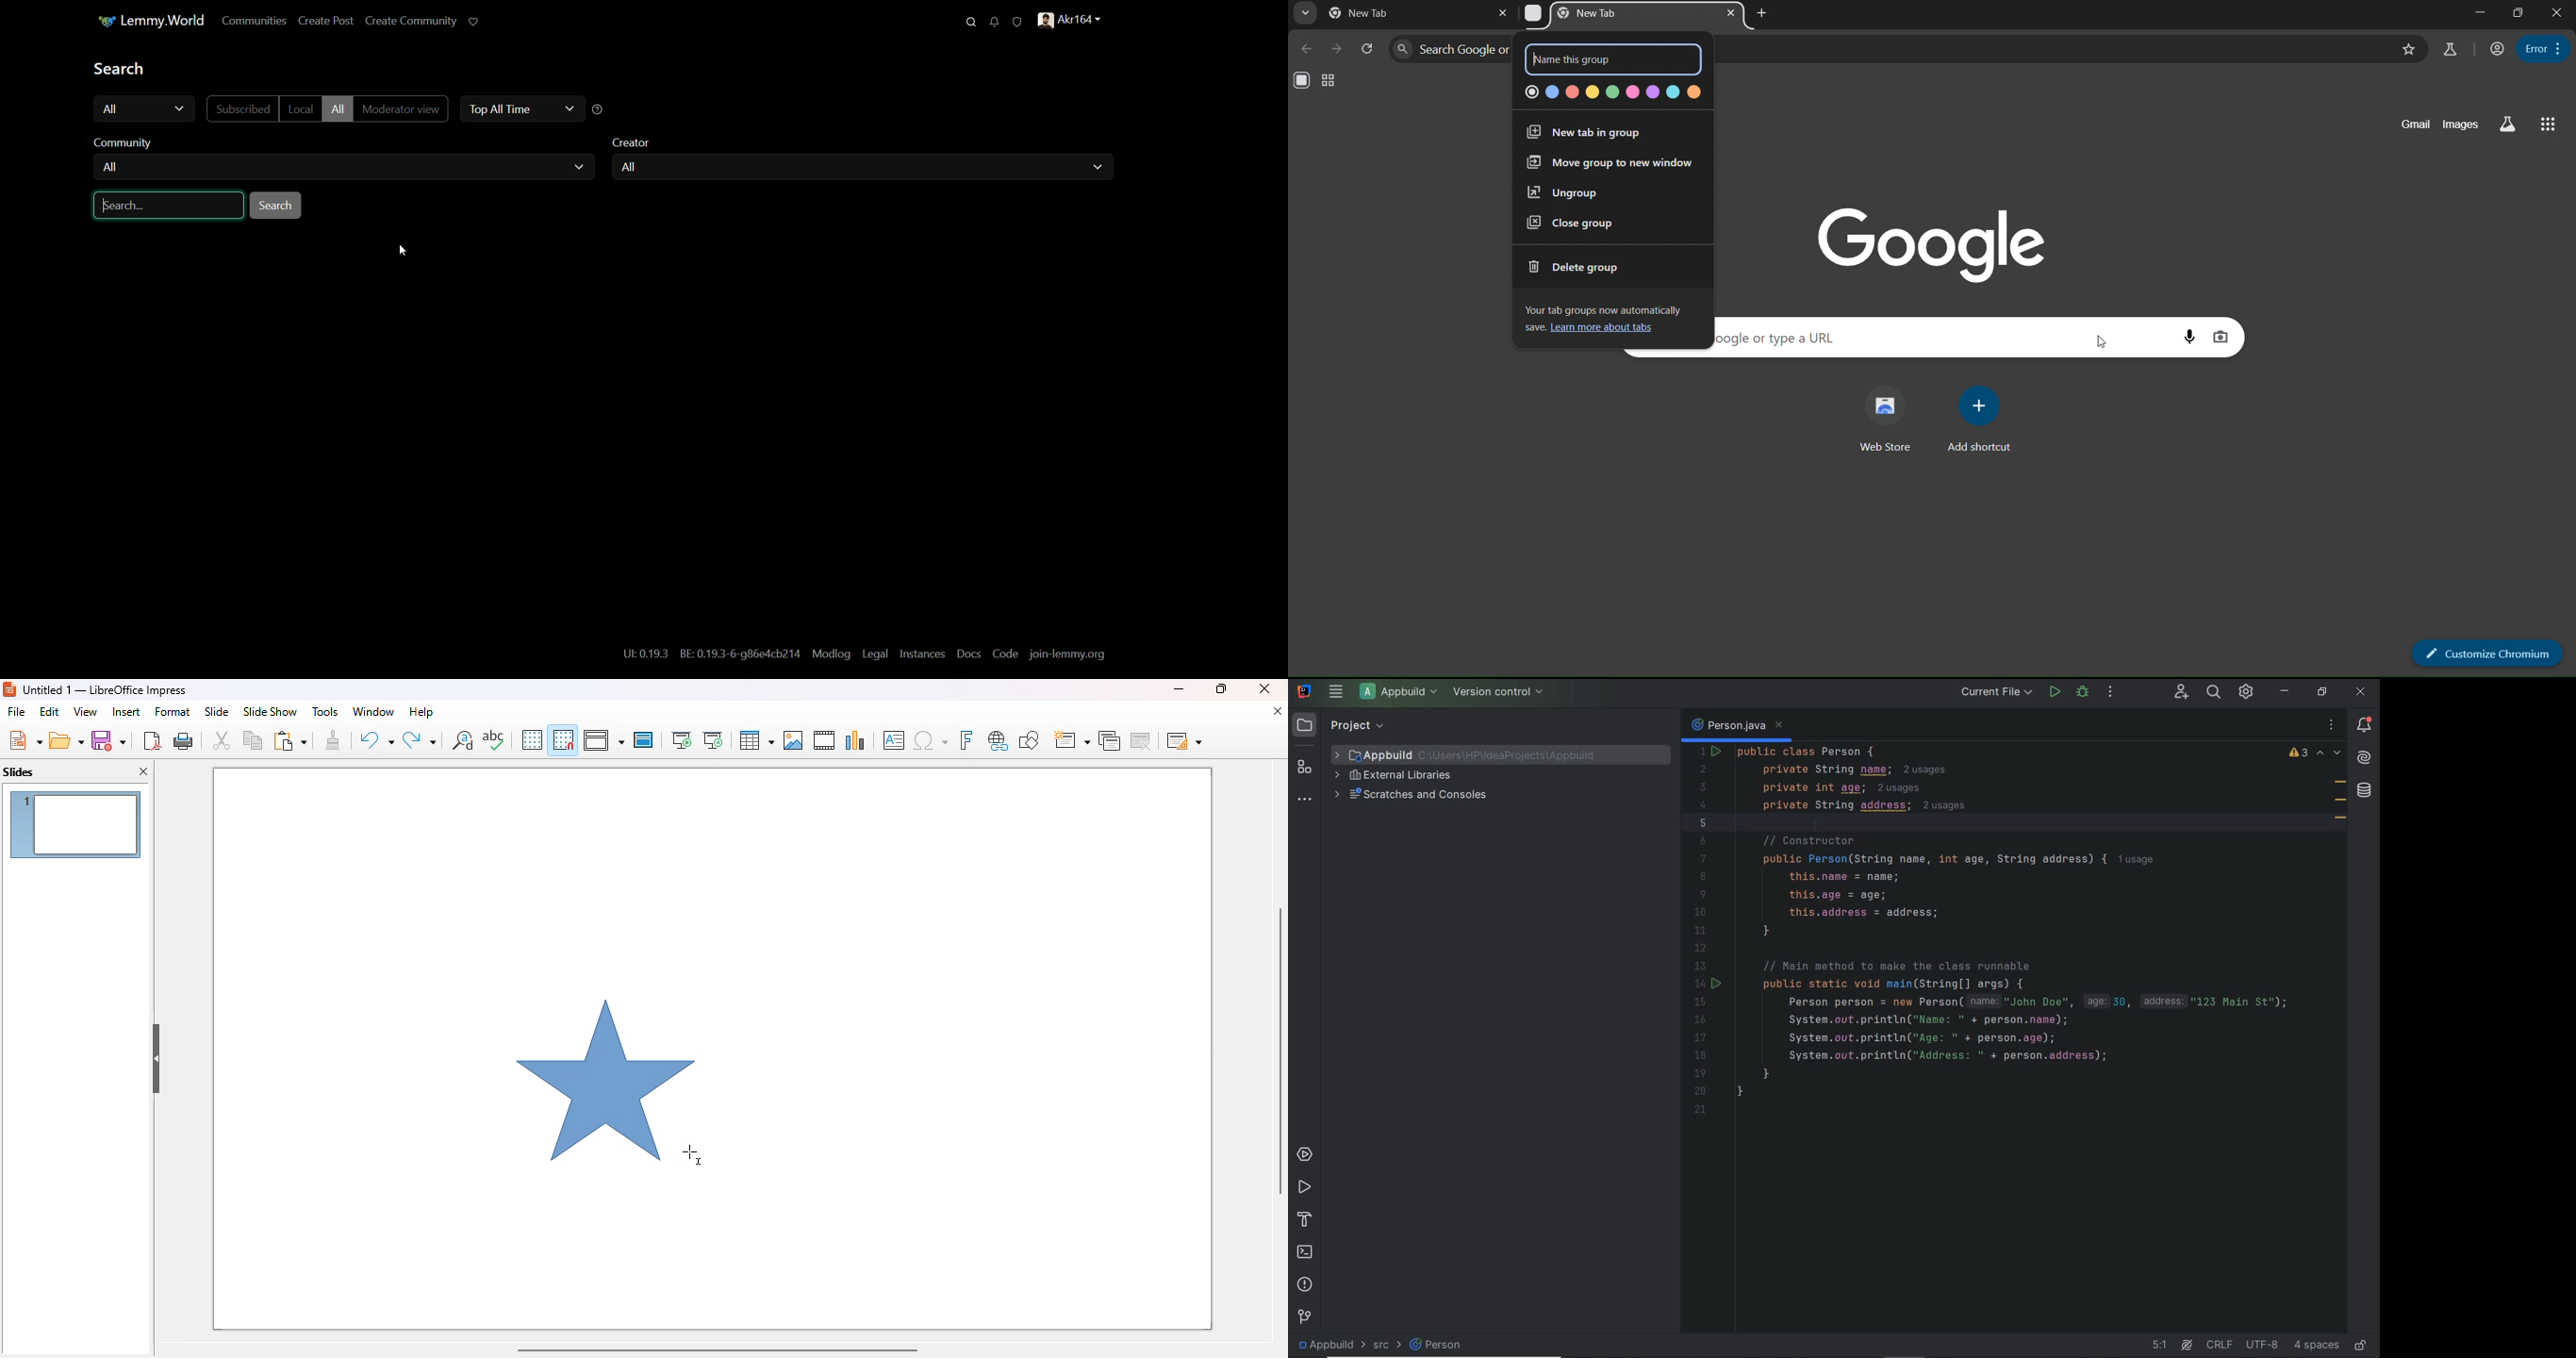 Image resolution: width=2576 pixels, height=1372 pixels. I want to click on bookmark this page, so click(2408, 49).